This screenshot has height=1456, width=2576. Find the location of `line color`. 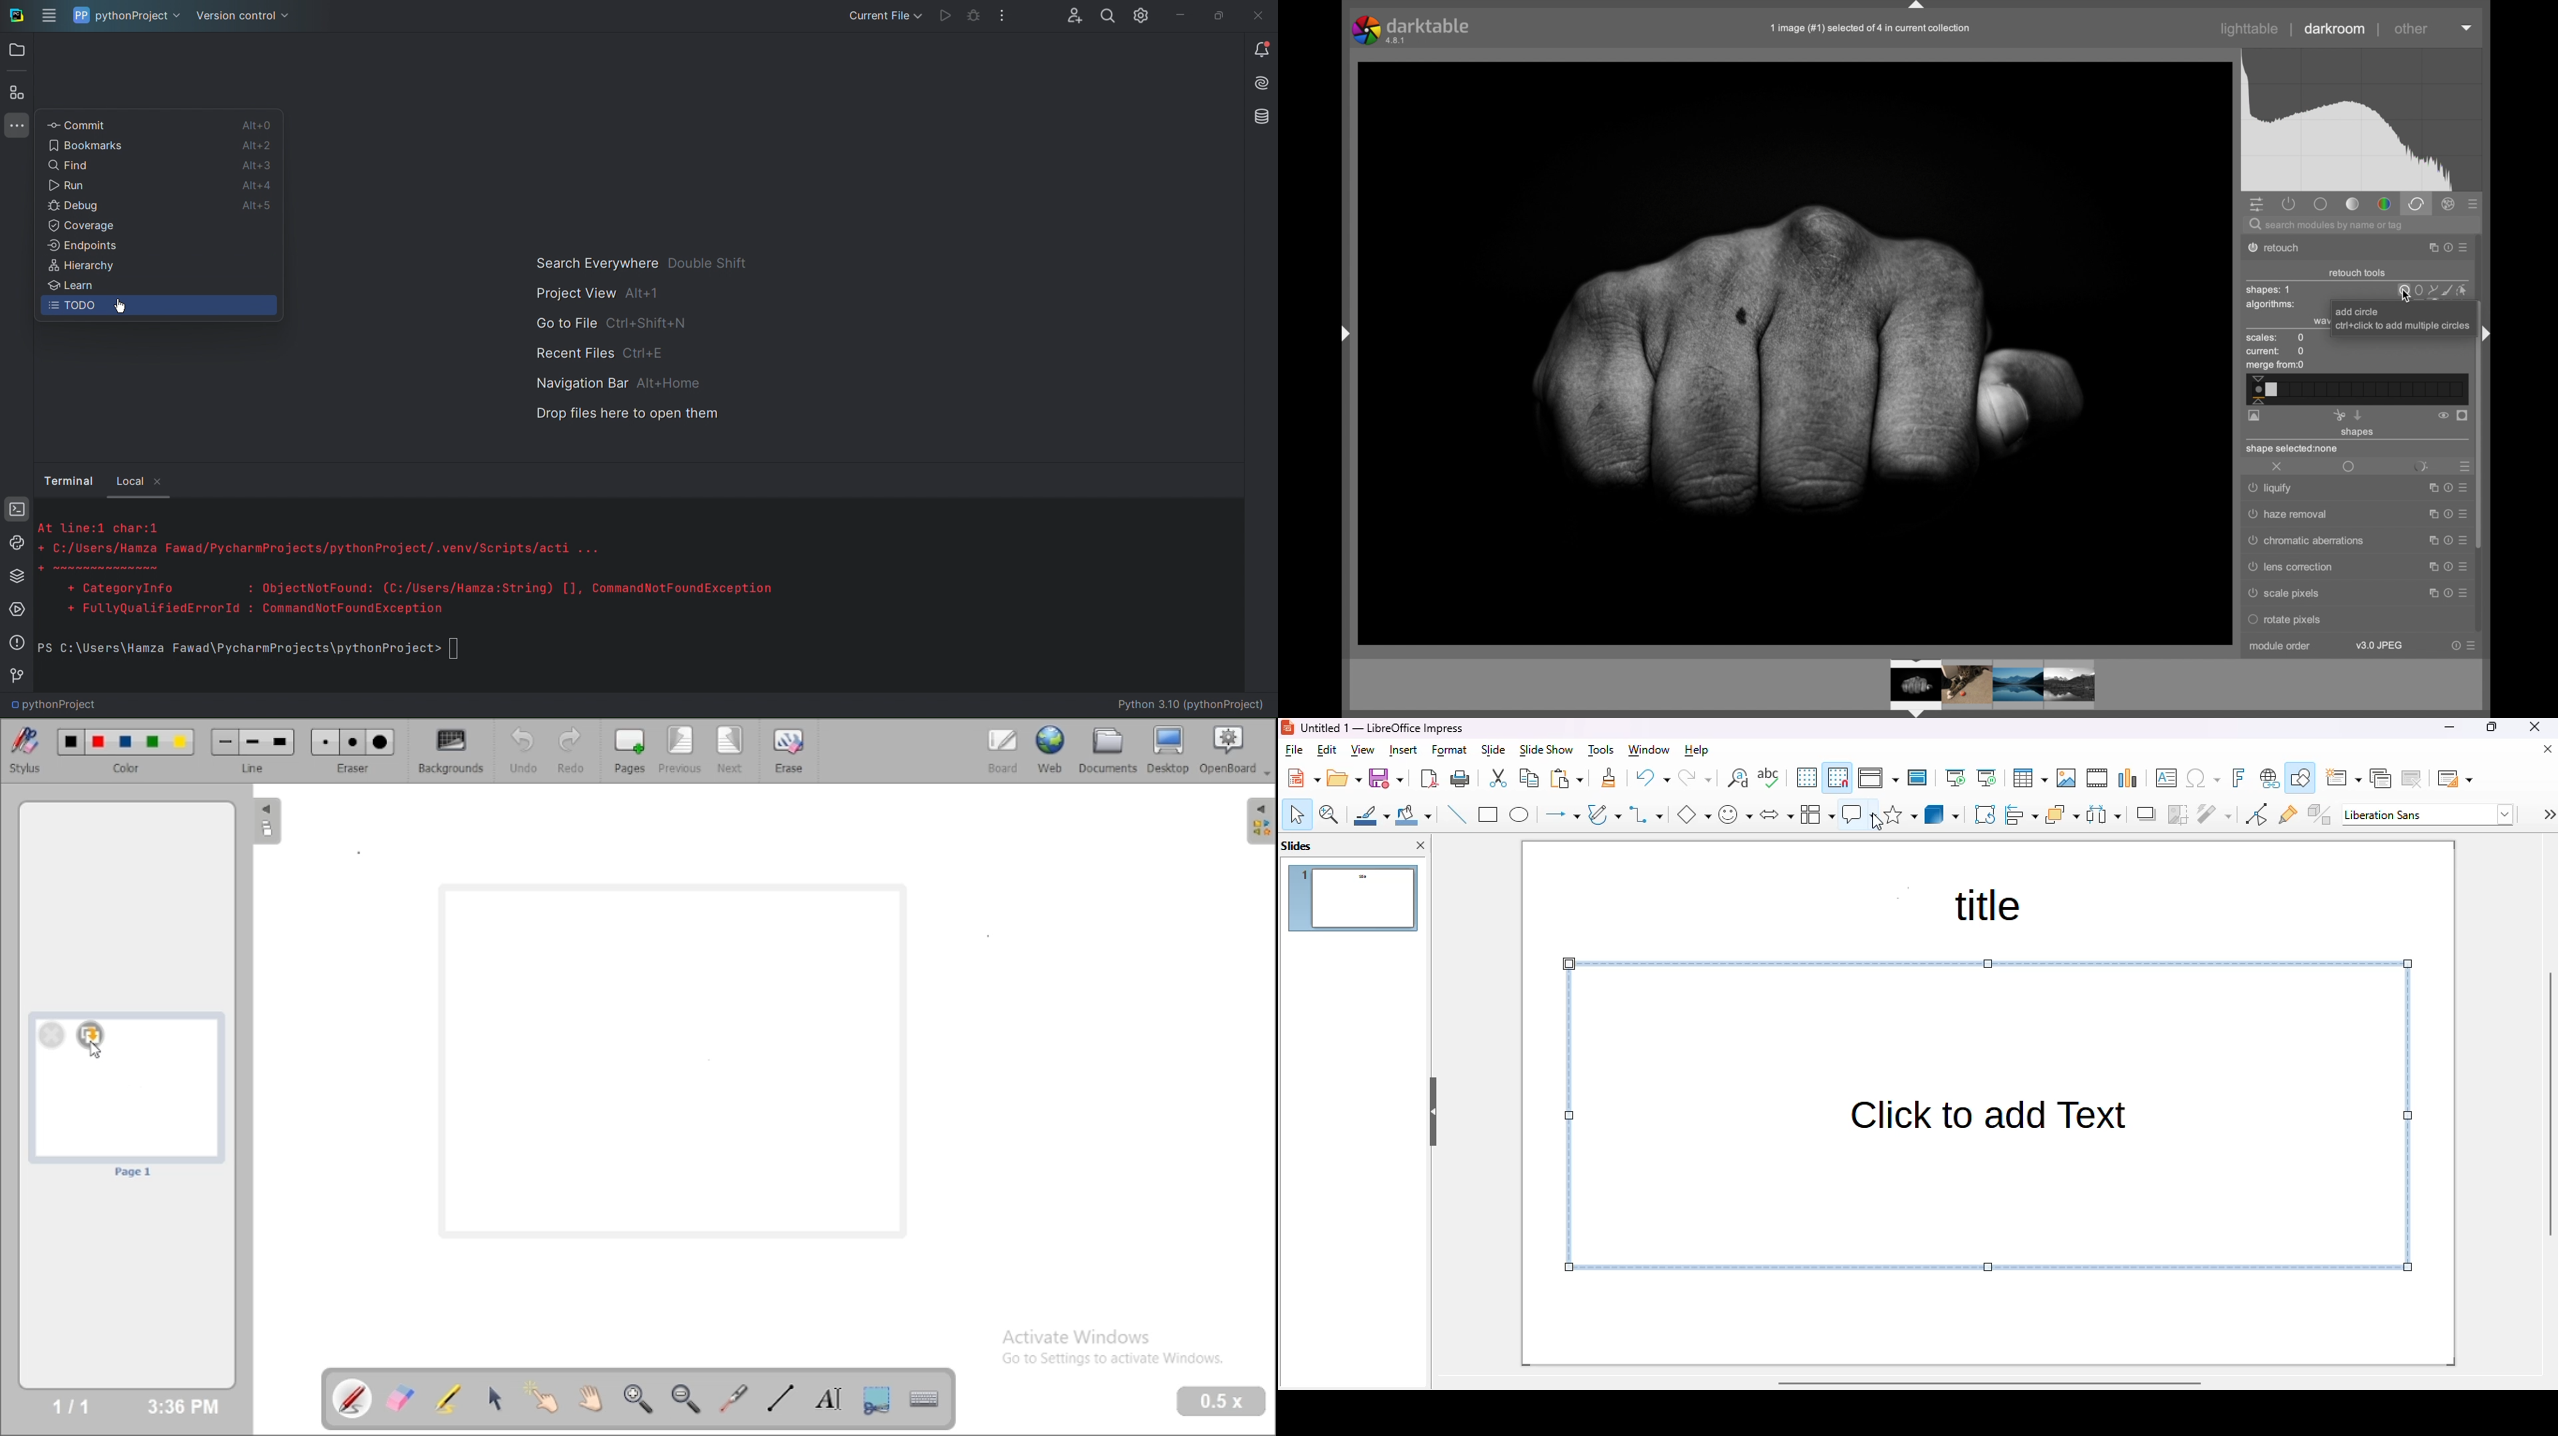

line color is located at coordinates (1371, 815).